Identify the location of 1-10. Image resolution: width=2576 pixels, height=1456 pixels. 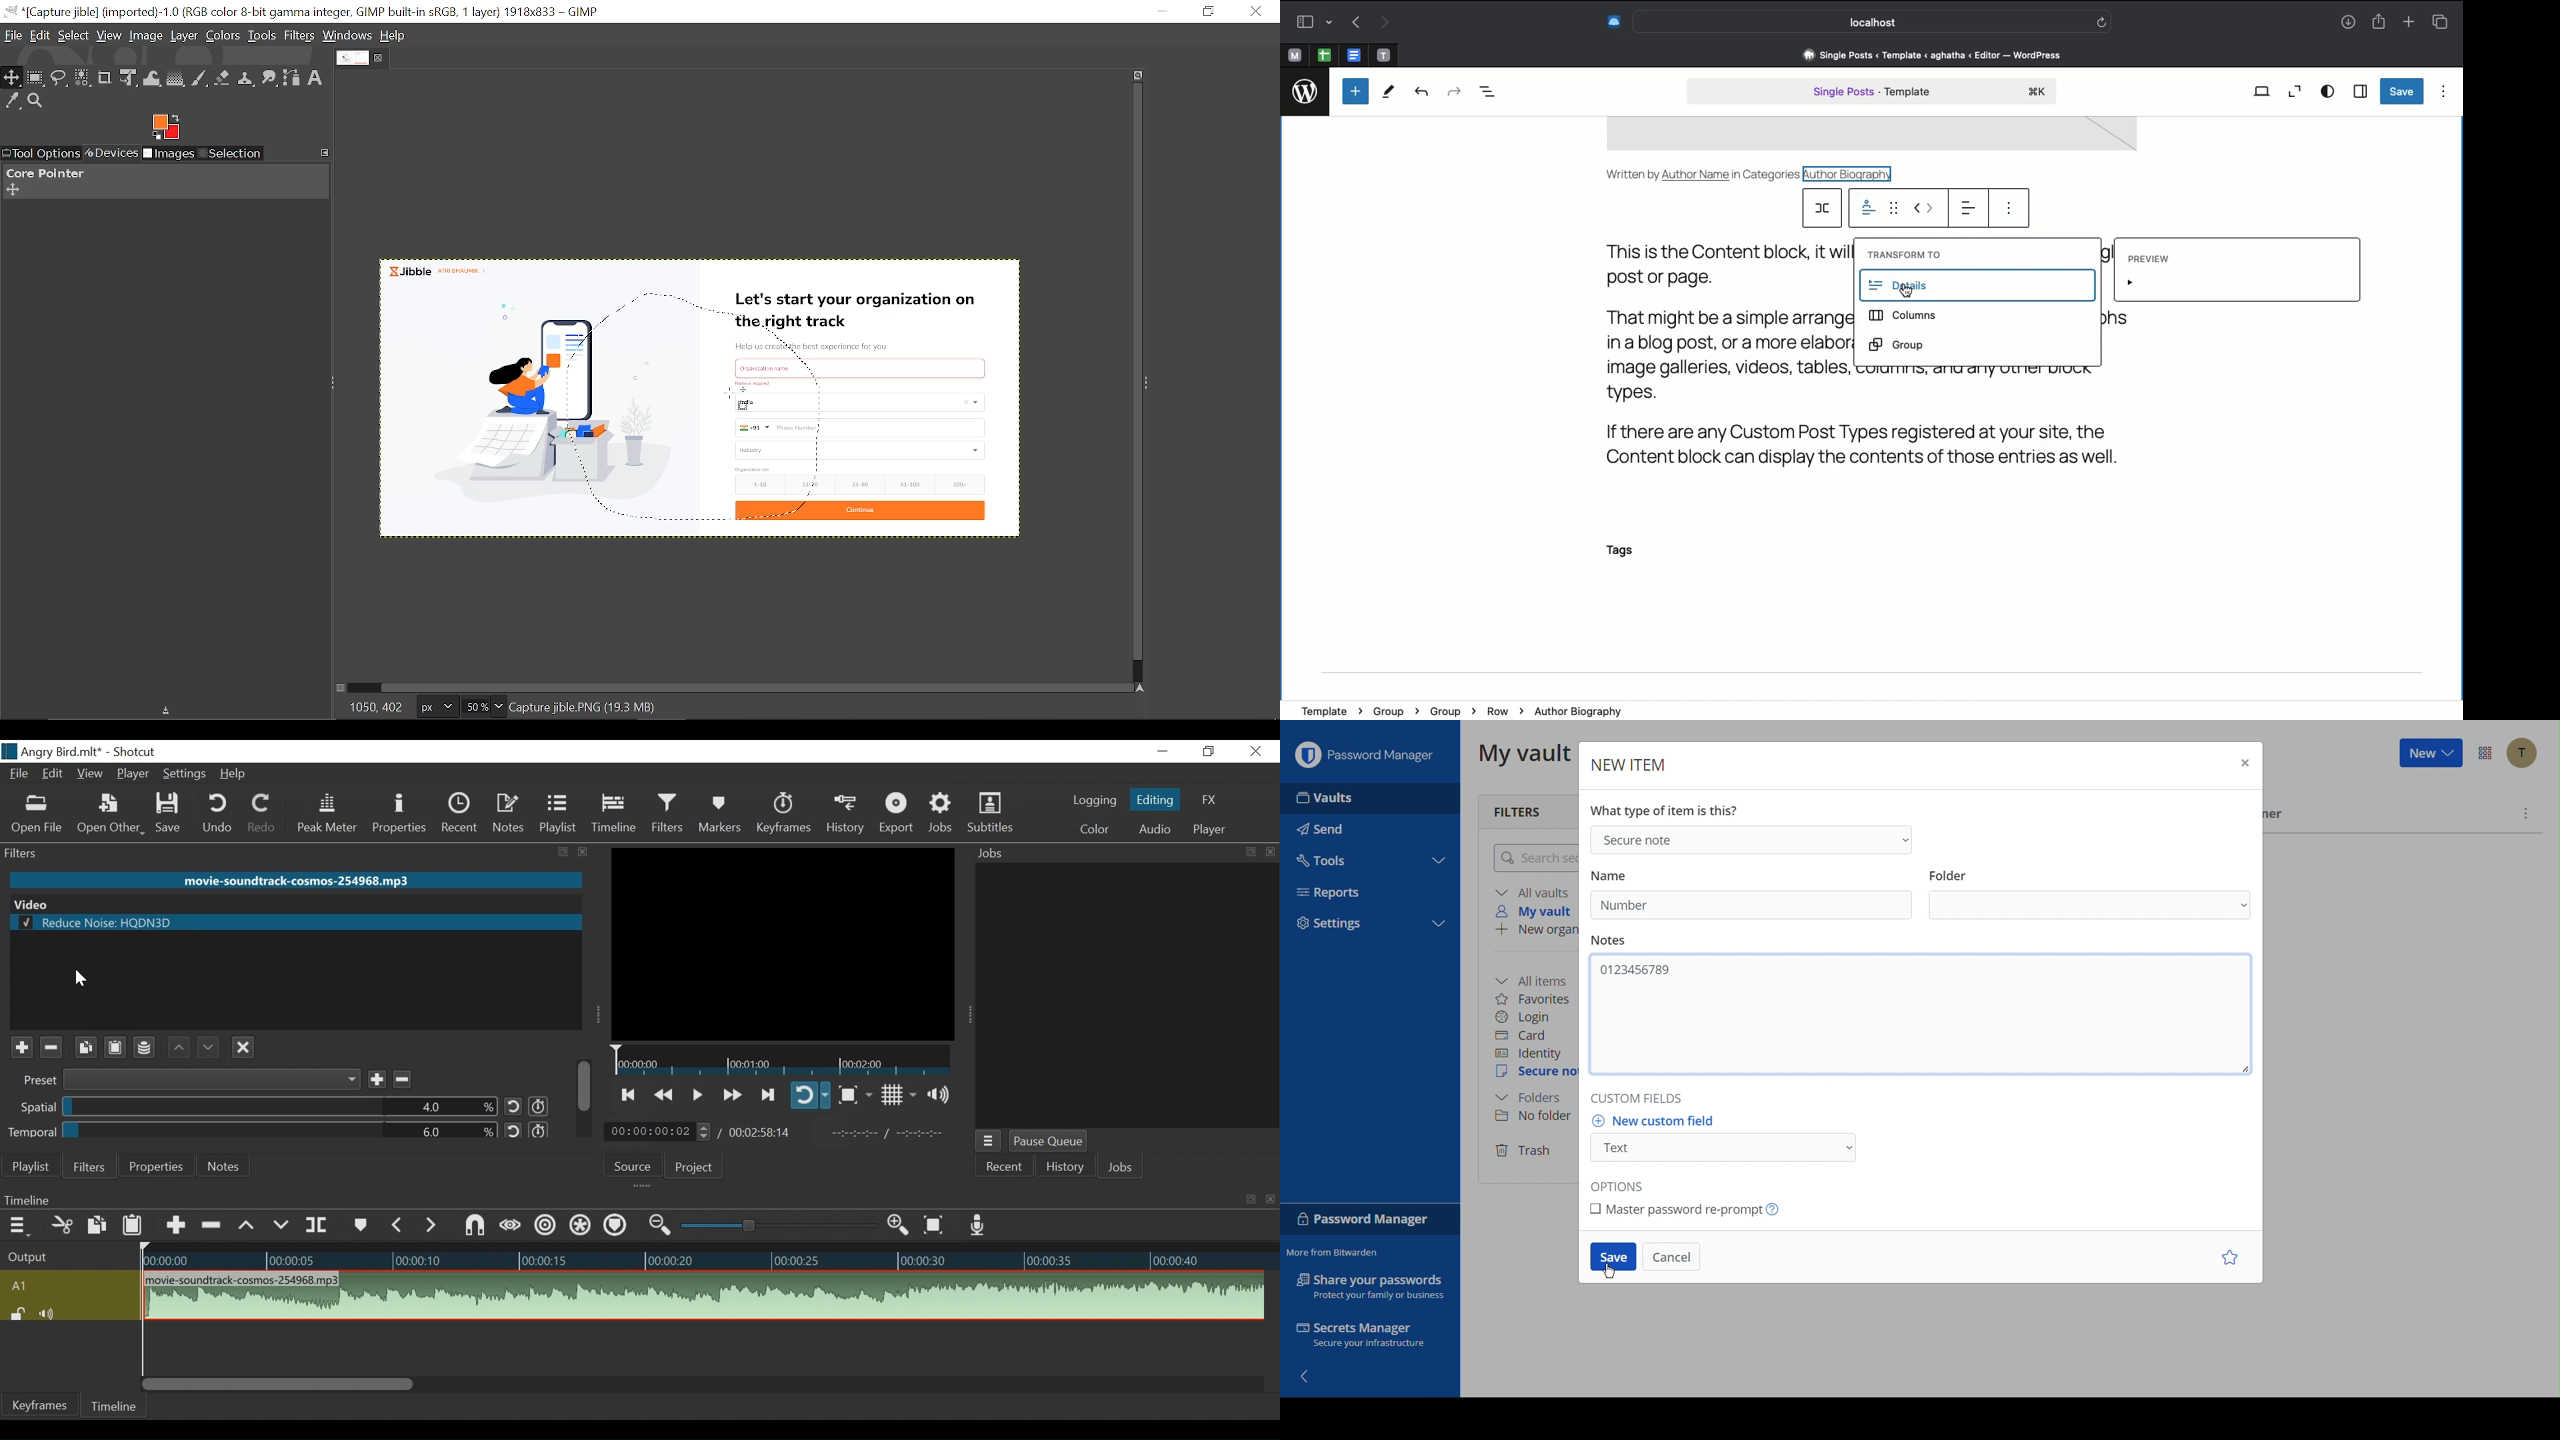
(754, 484).